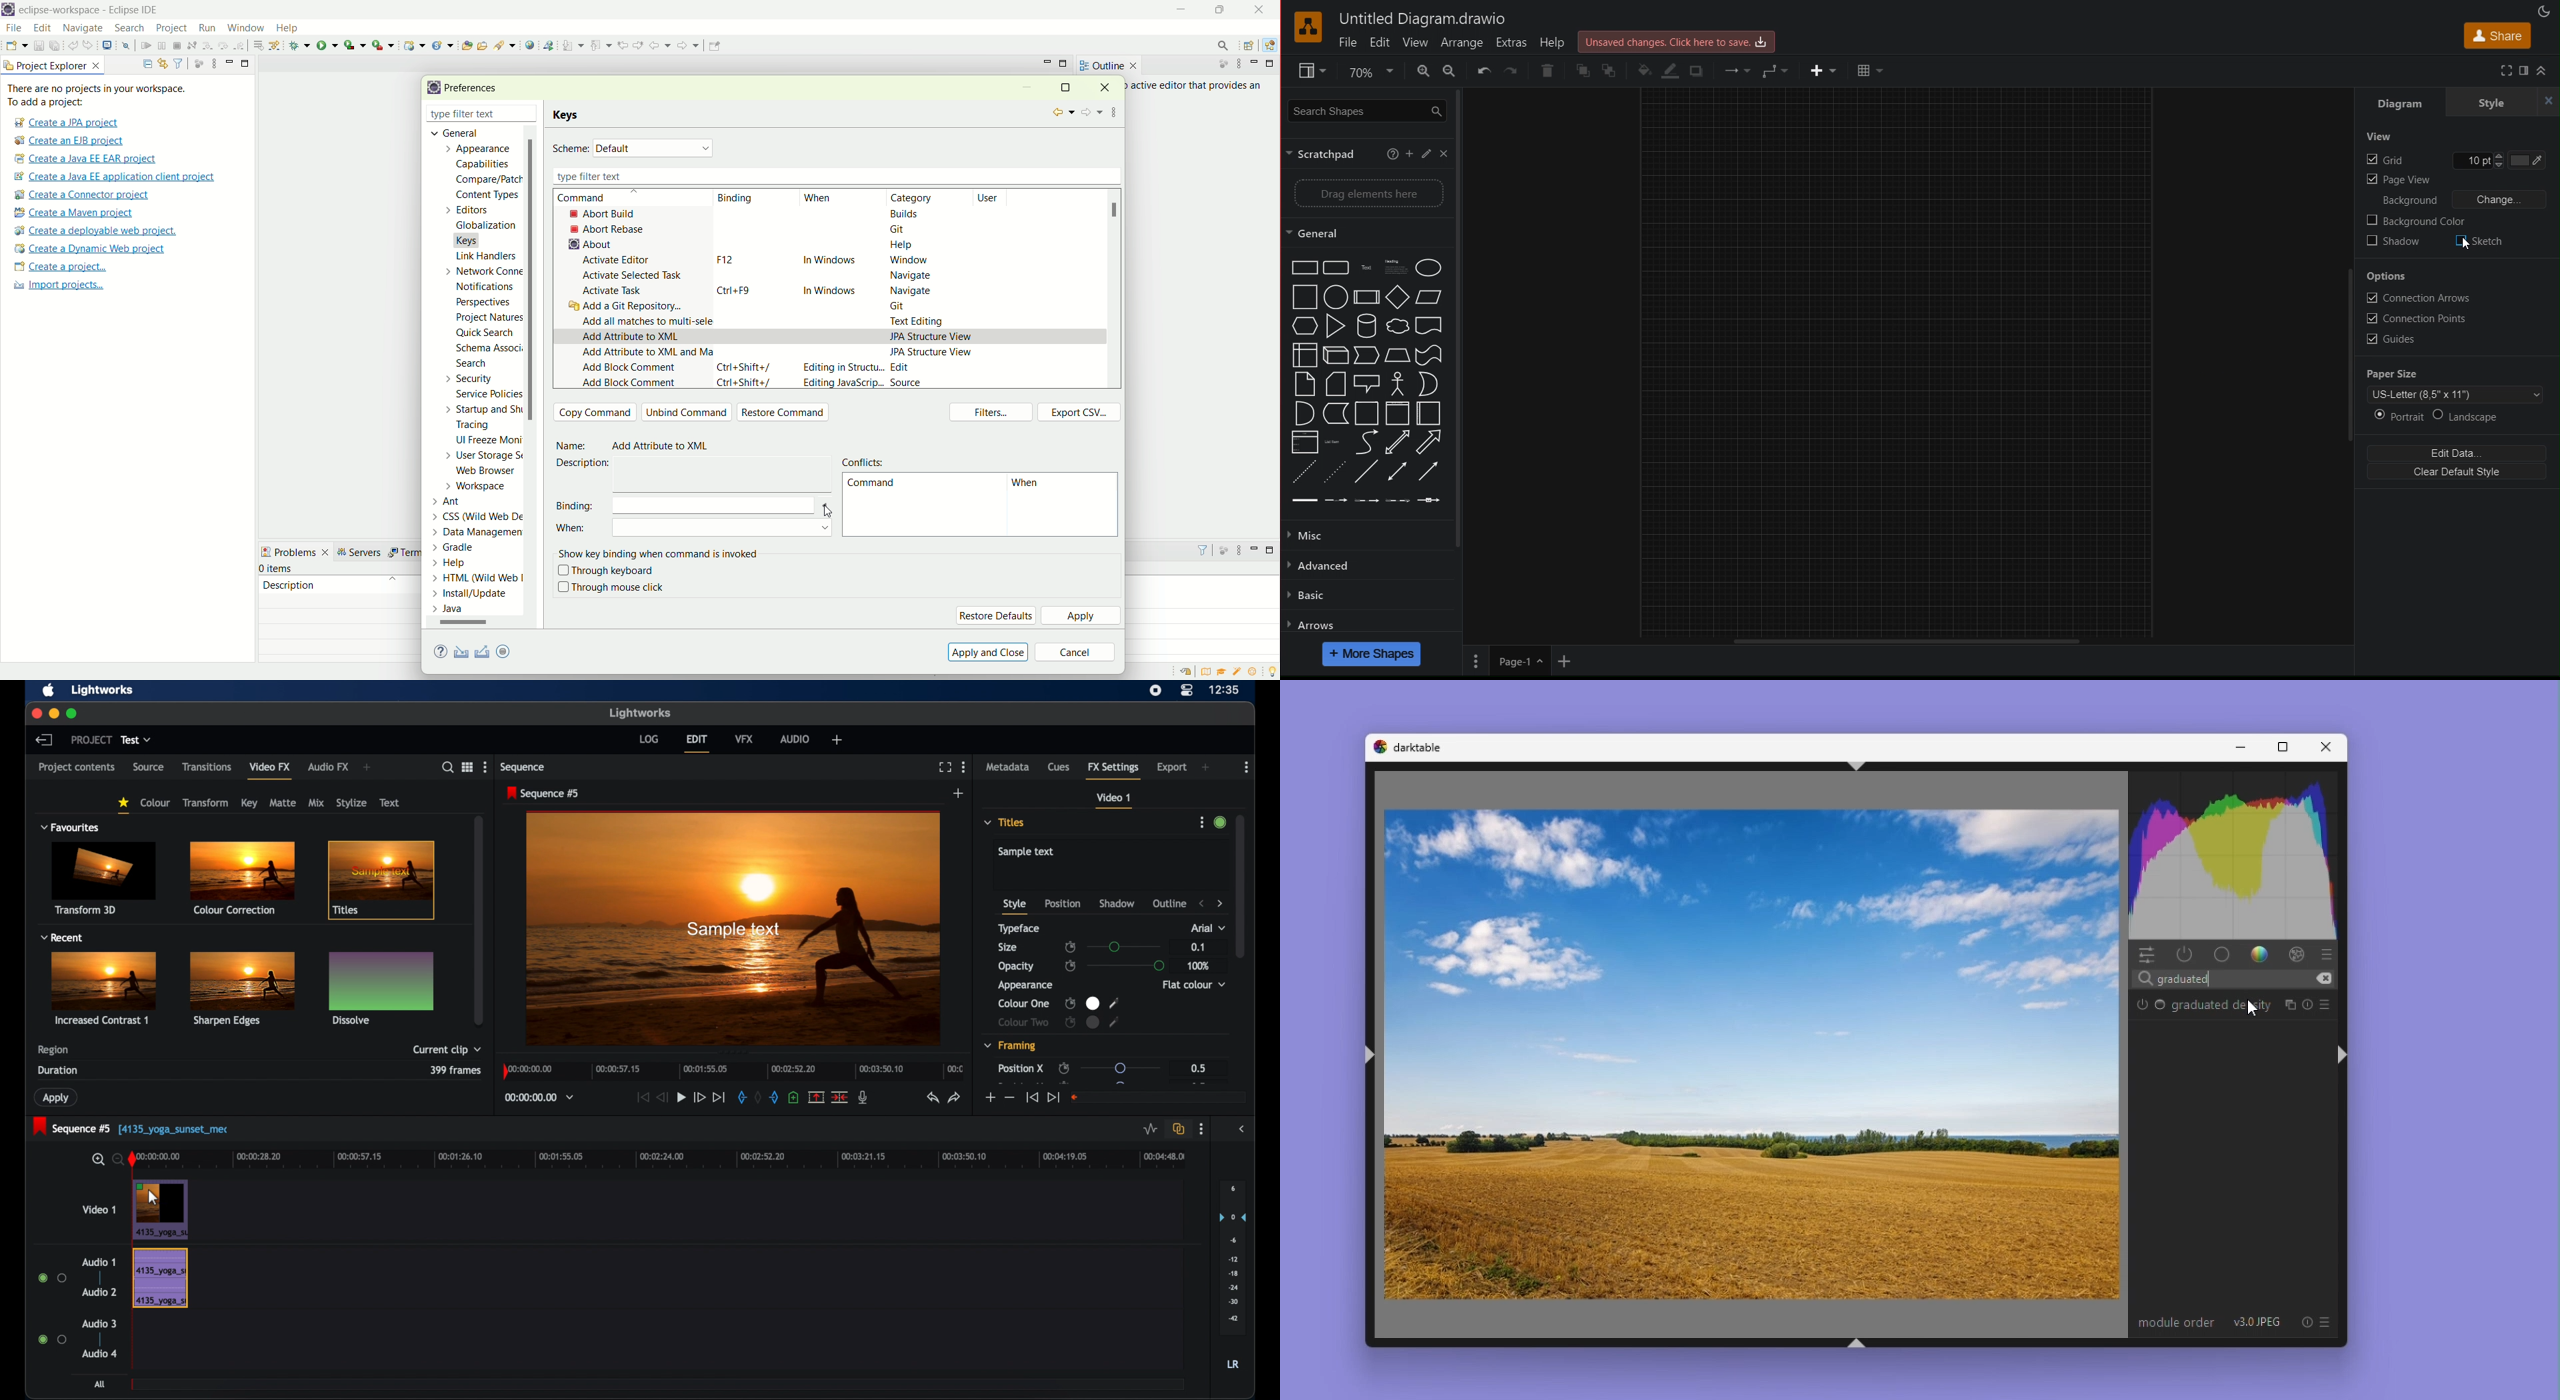  Describe the element at coordinates (1336, 472) in the screenshot. I see `dotted line` at that location.